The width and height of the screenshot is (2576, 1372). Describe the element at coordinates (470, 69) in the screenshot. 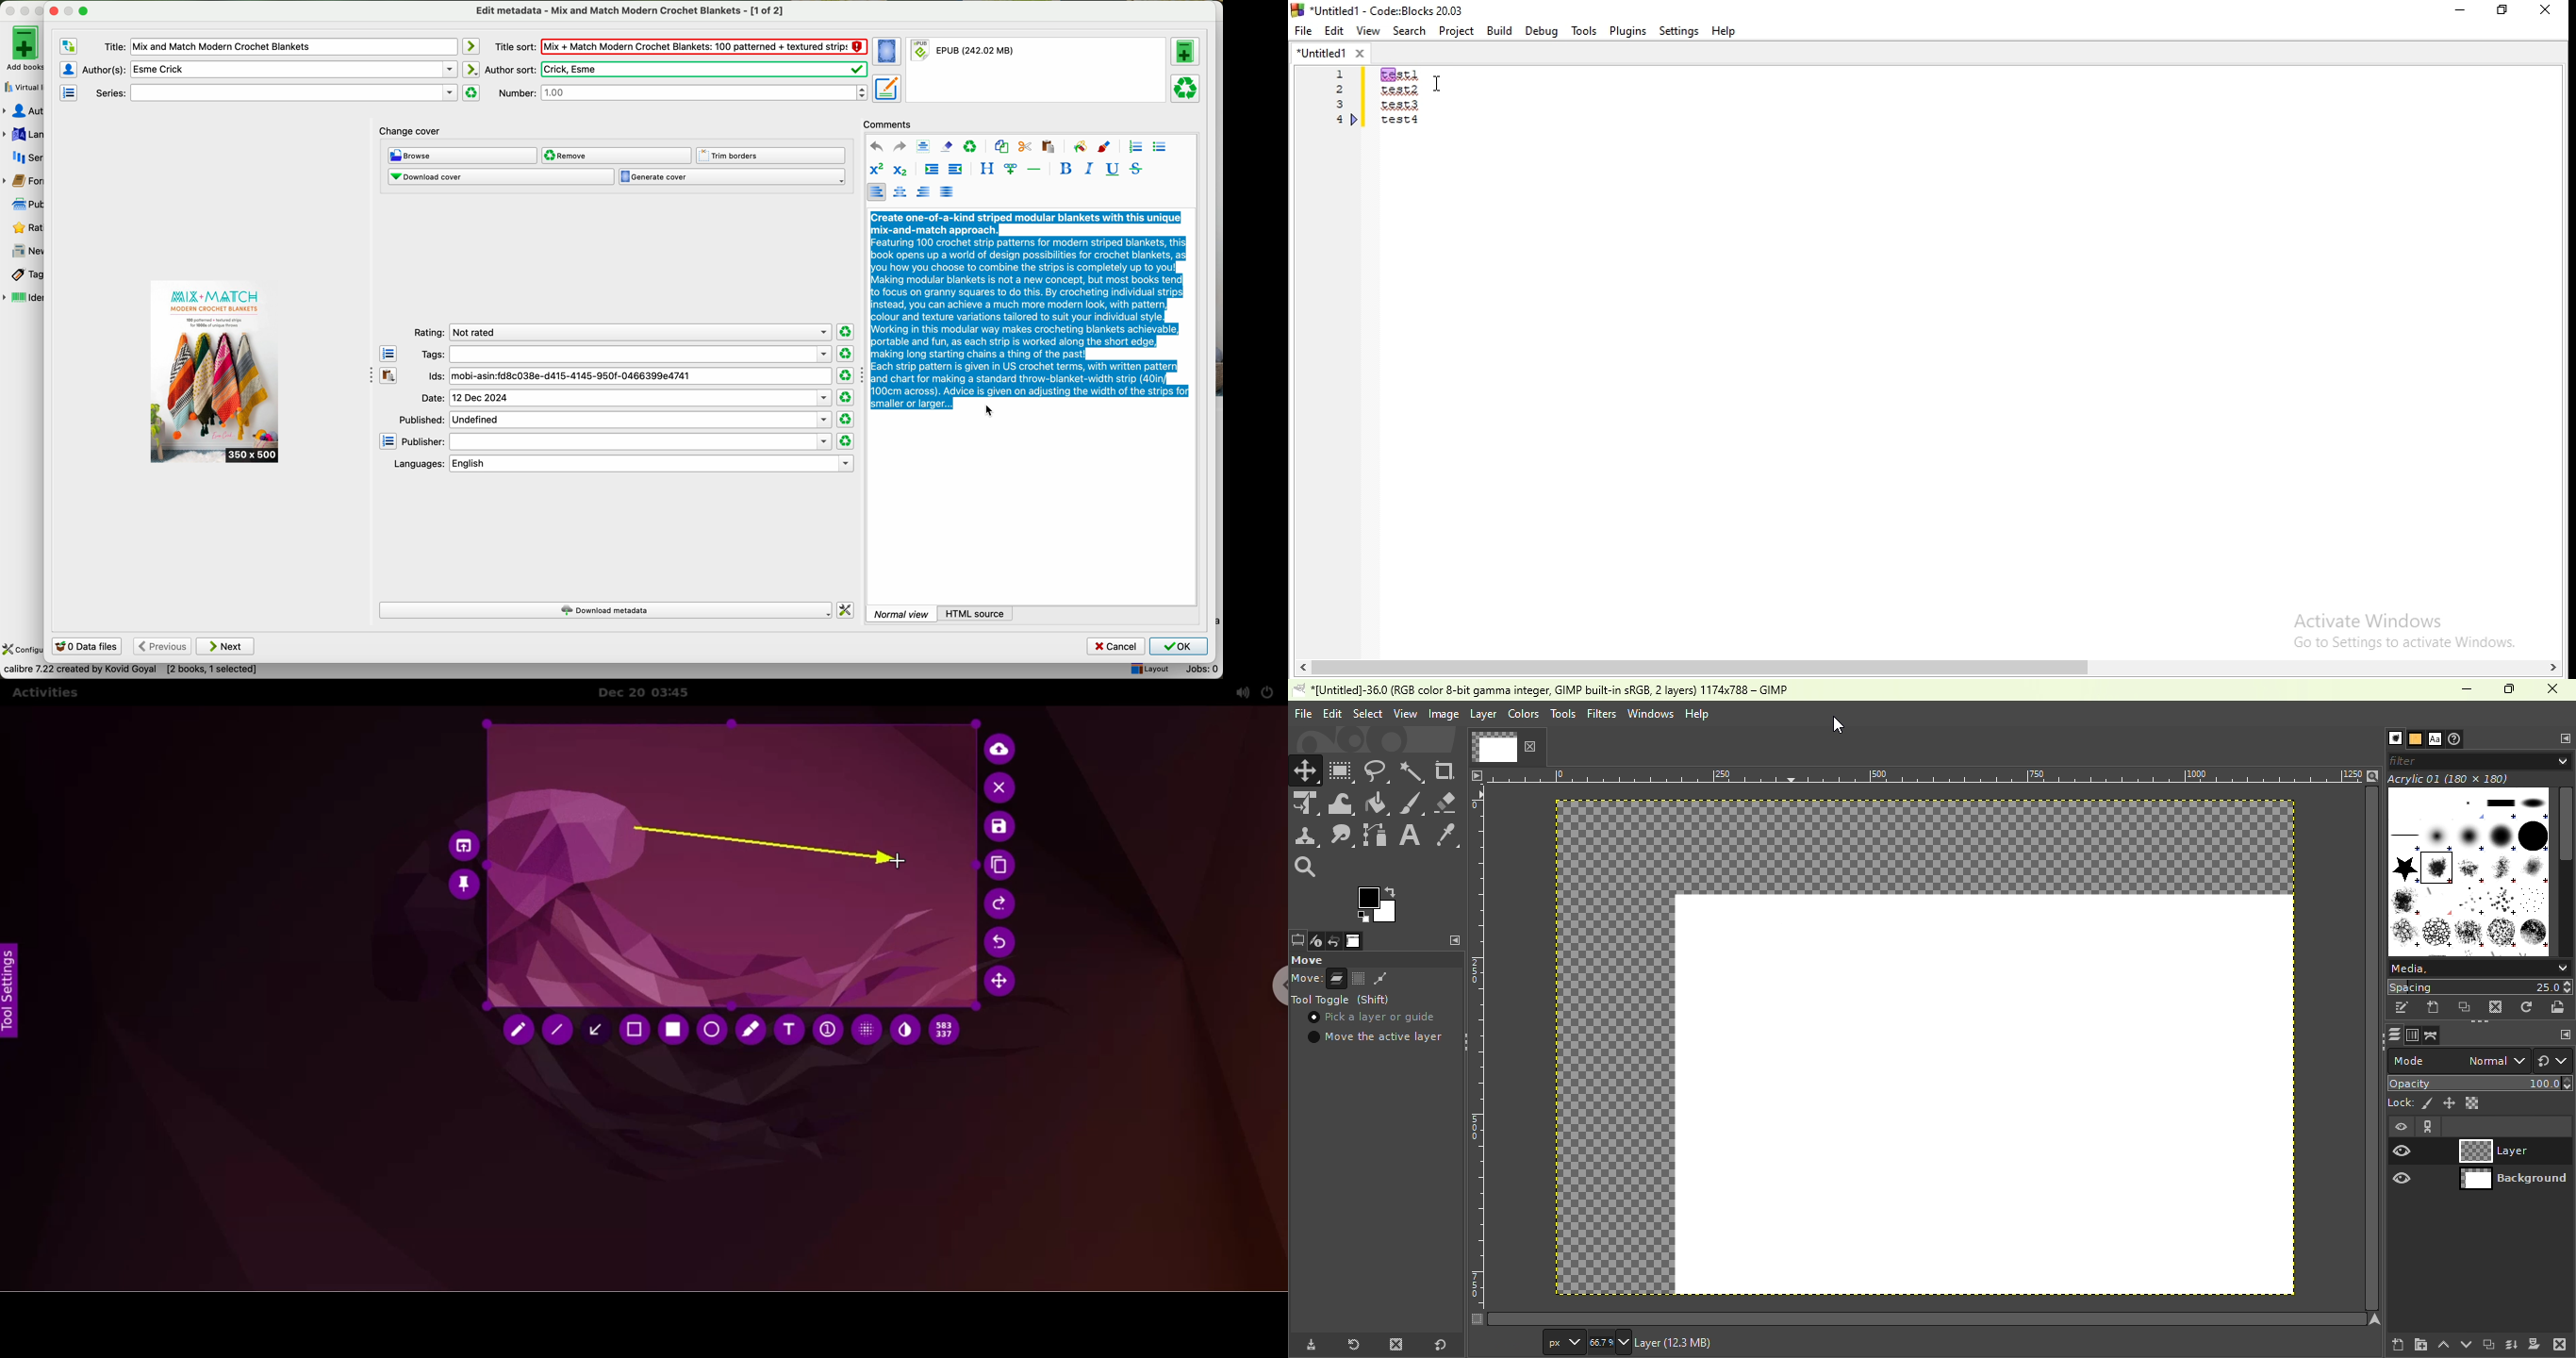

I see `automatically create de author sort` at that location.